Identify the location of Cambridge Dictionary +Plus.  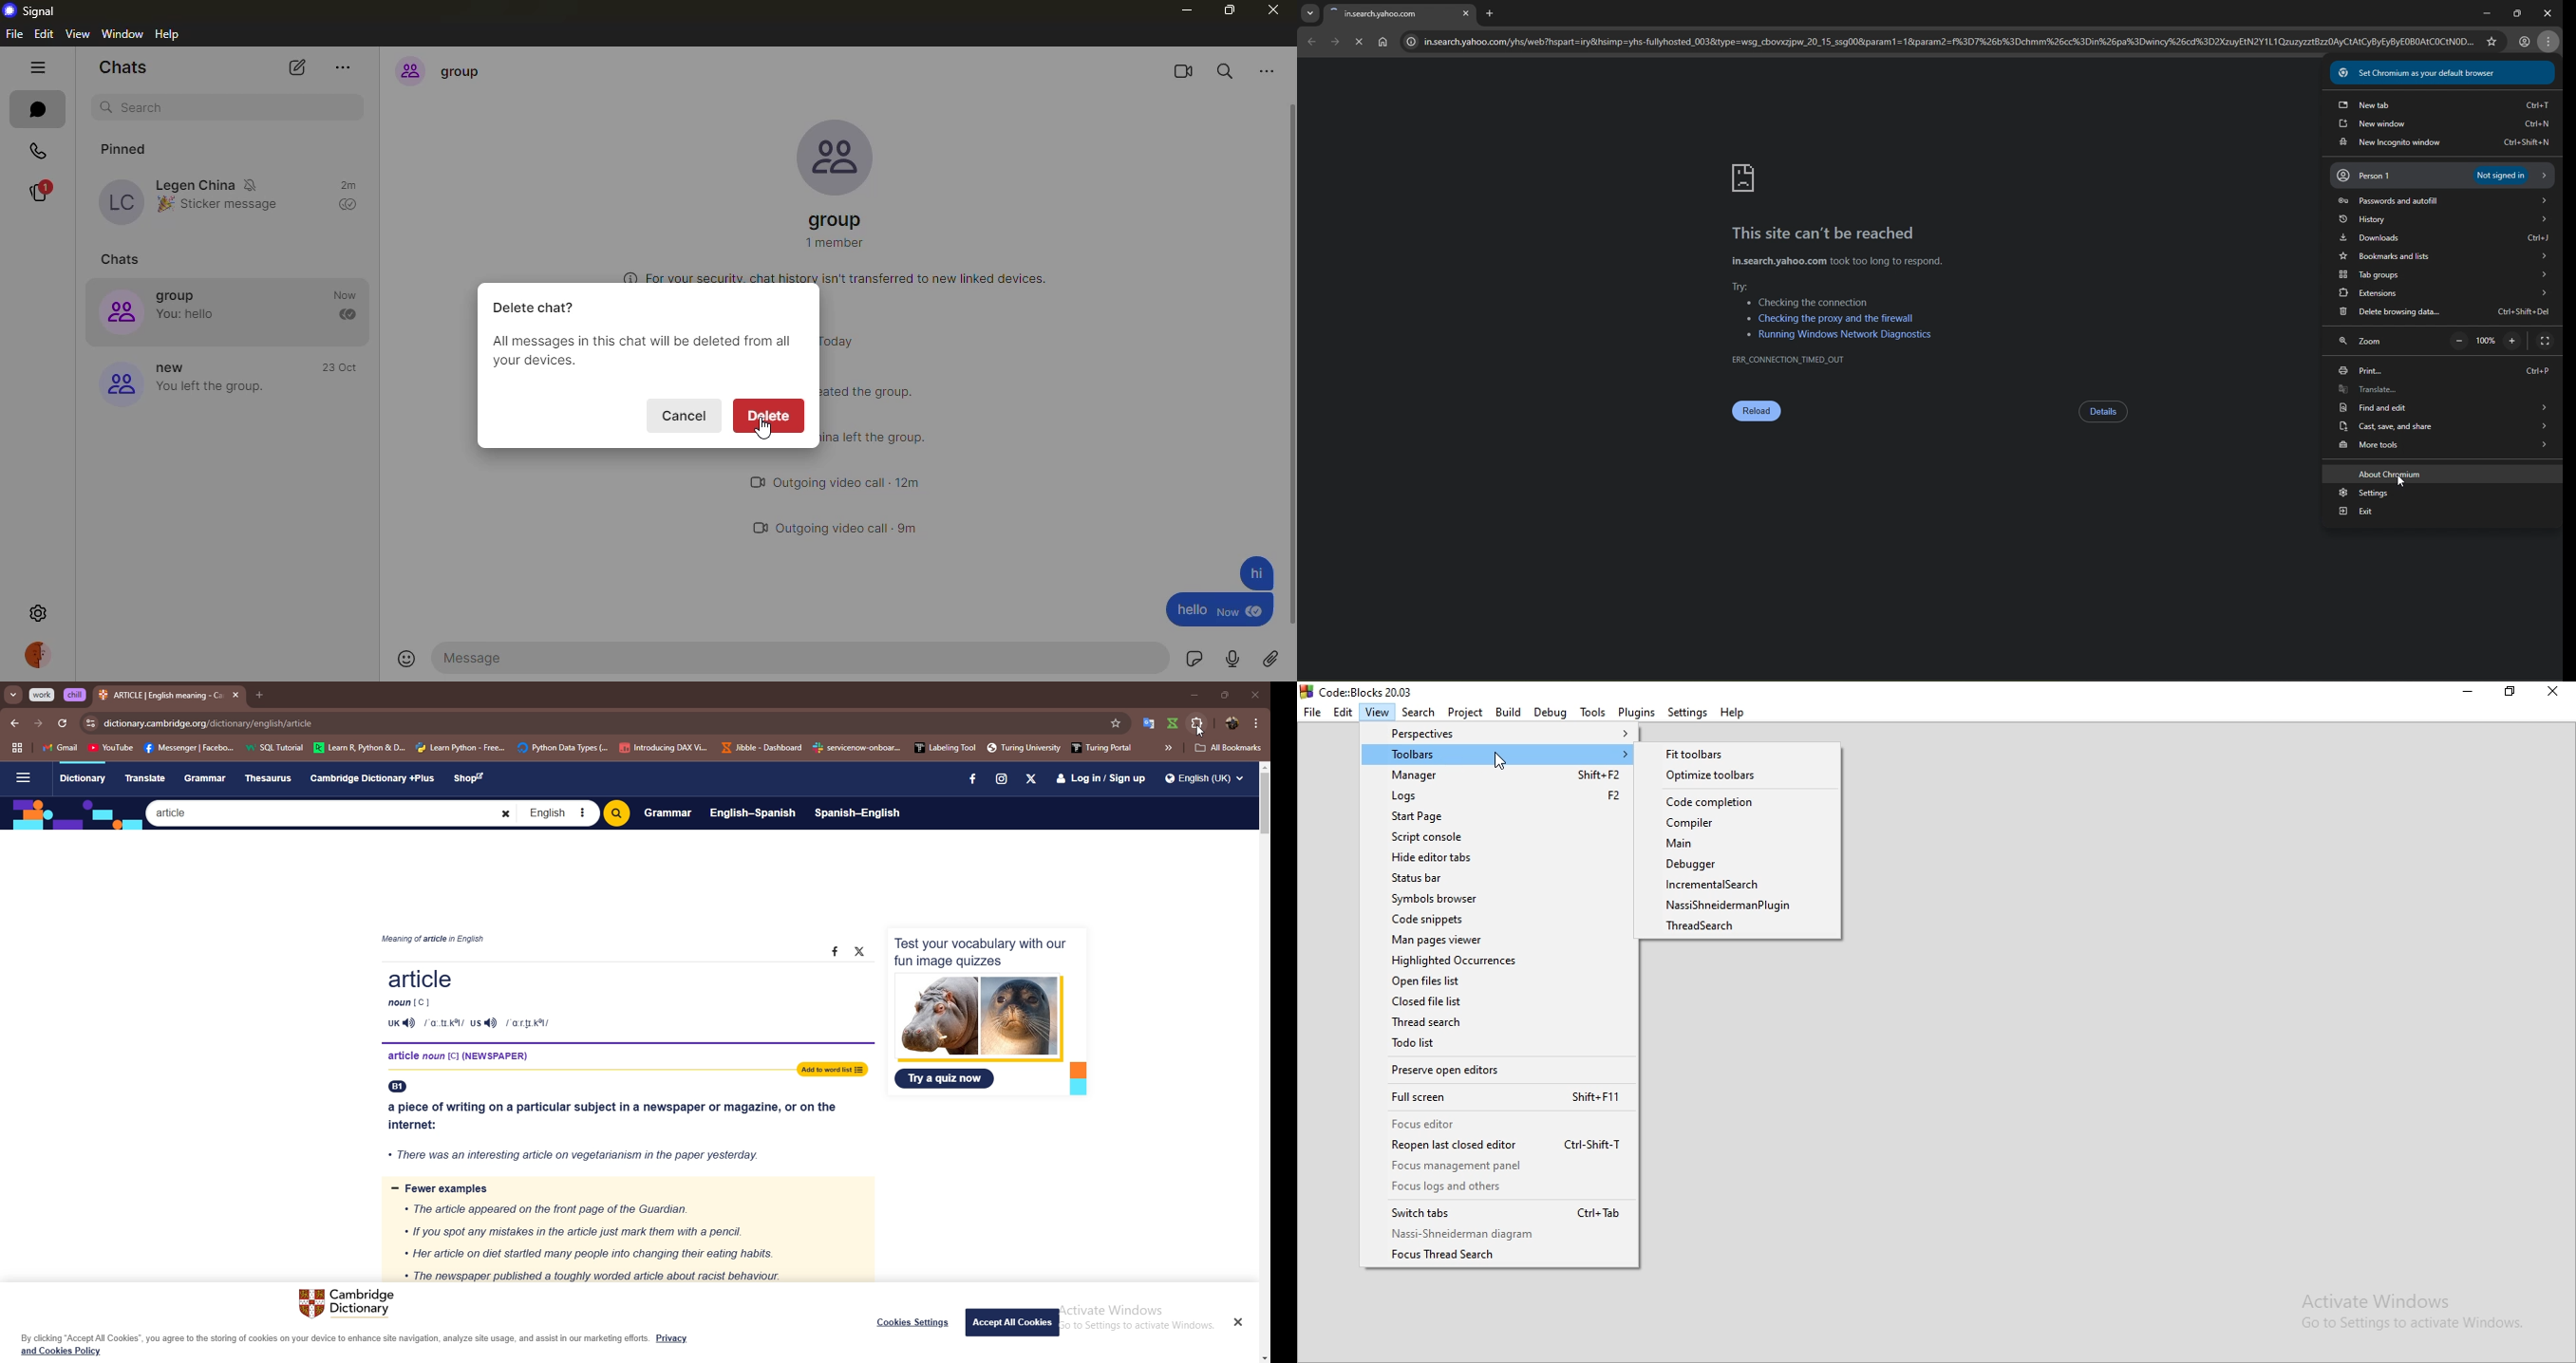
(374, 778).